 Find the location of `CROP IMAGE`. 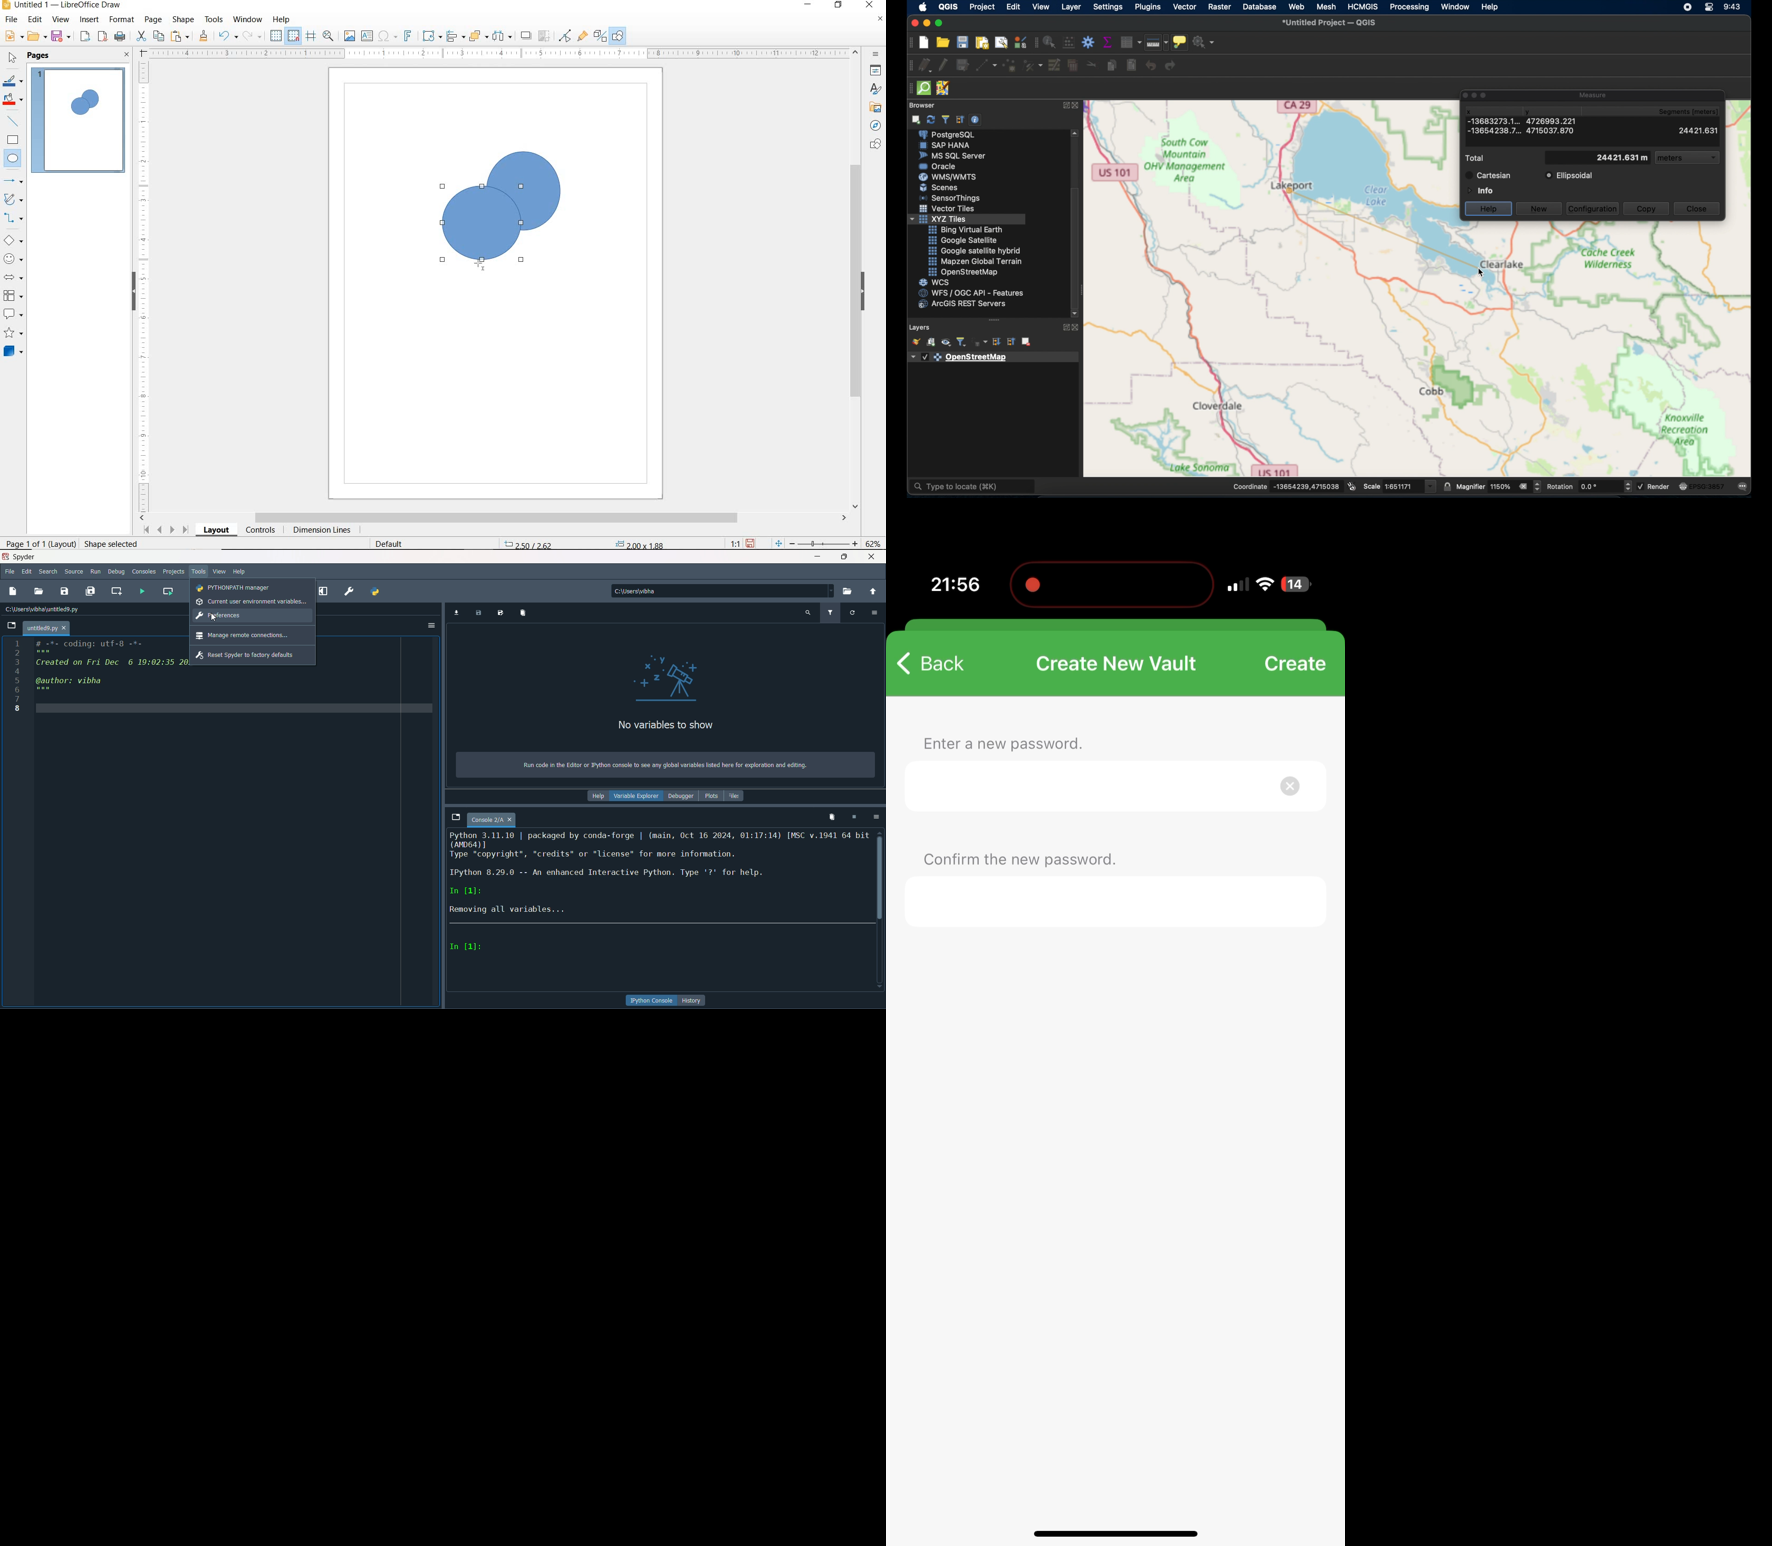

CROP IMAGE is located at coordinates (544, 36).